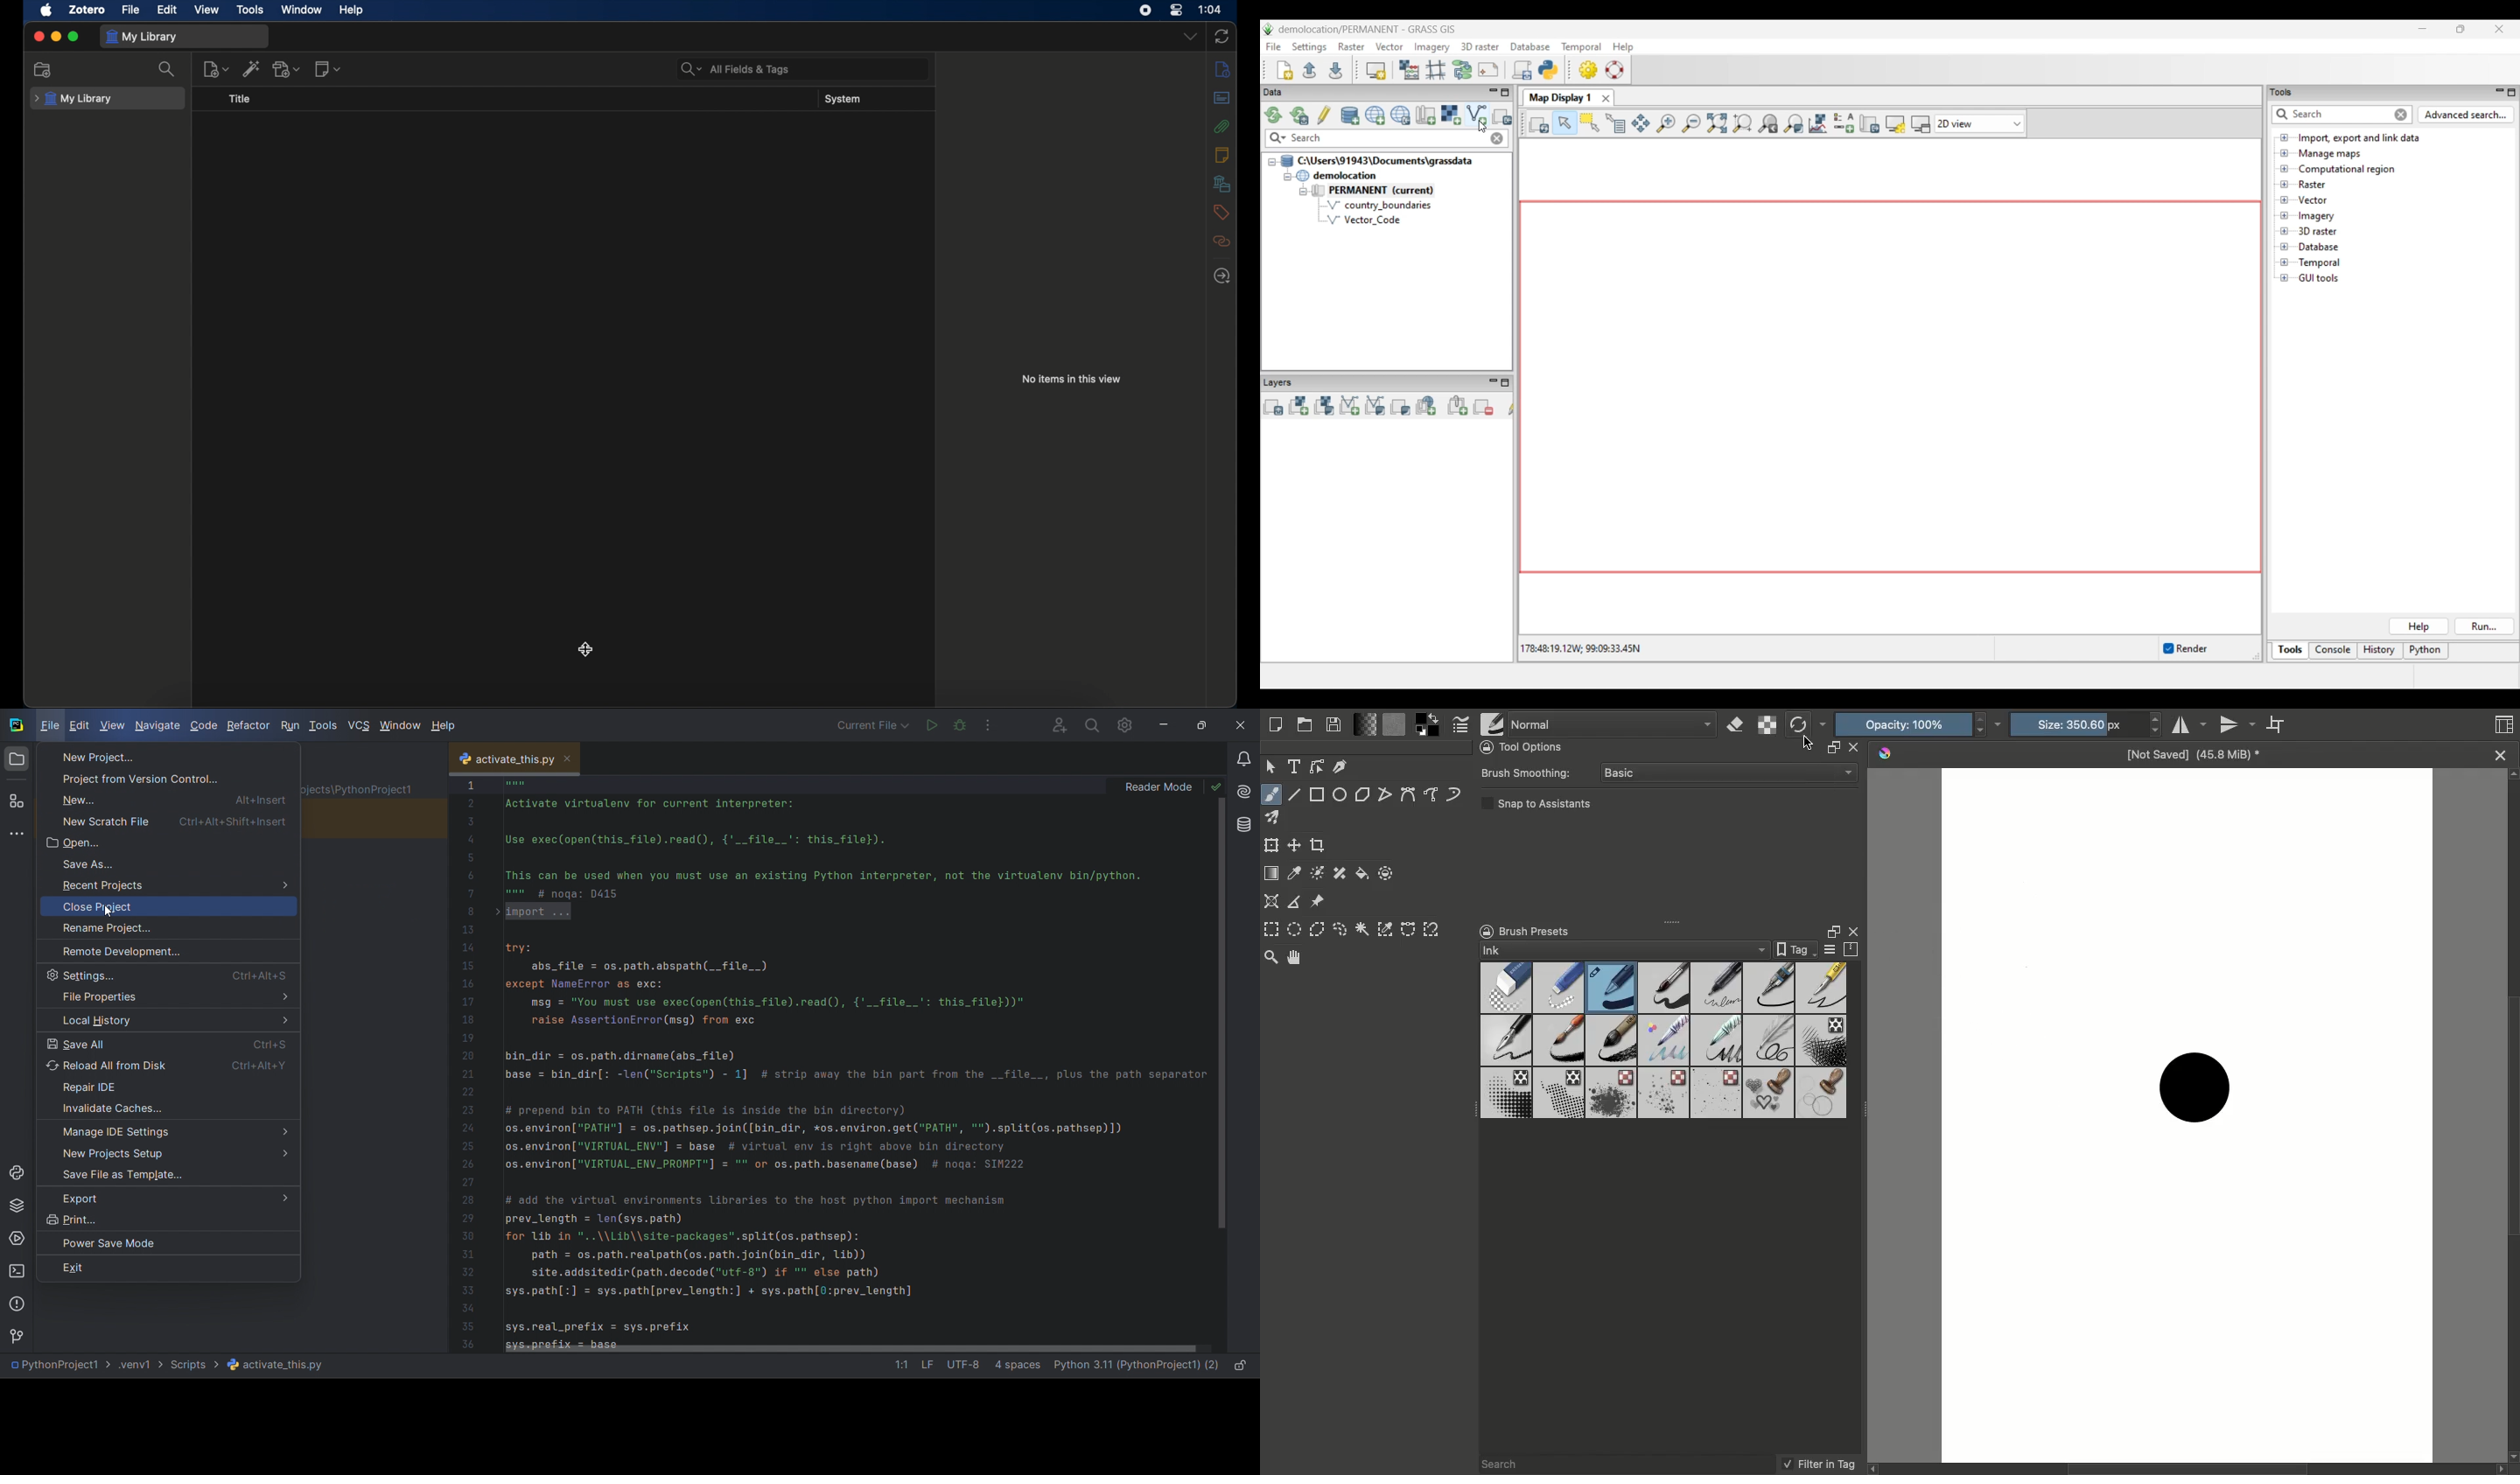  Describe the element at coordinates (1818, 1465) in the screenshot. I see `Filter in tag` at that location.